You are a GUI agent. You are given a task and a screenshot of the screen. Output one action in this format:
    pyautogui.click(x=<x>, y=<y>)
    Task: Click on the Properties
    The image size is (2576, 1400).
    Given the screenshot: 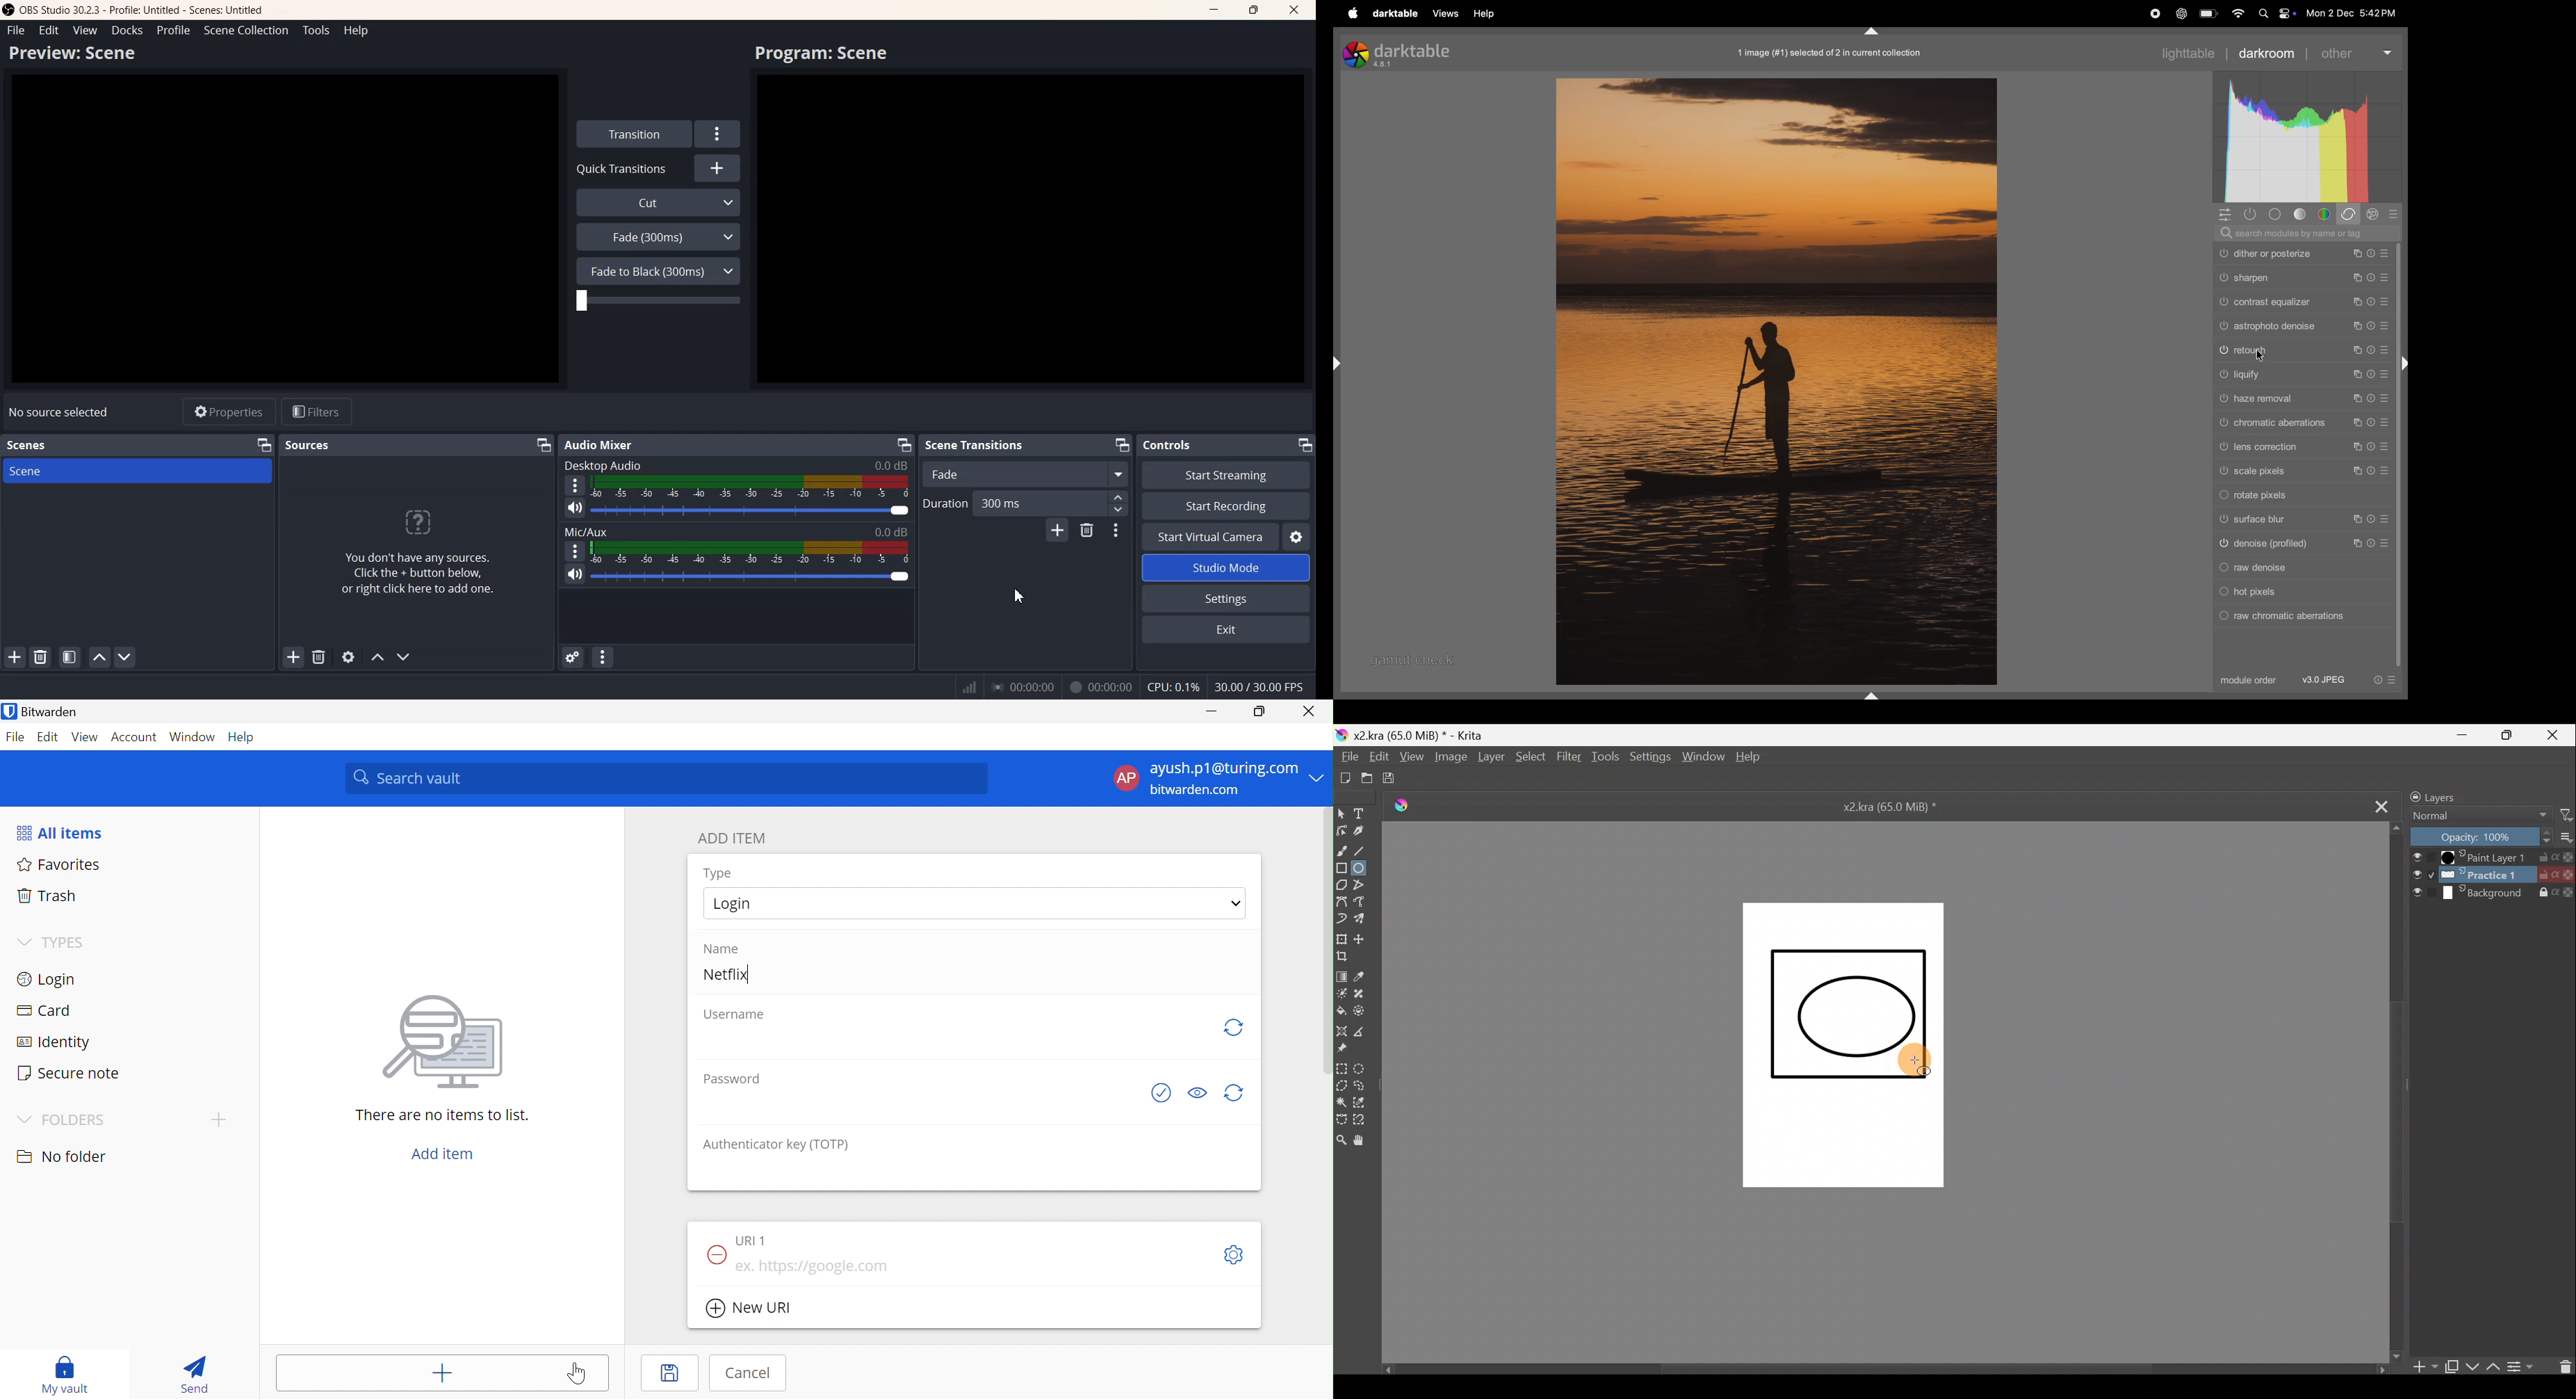 What is the action you would take?
    pyautogui.click(x=228, y=412)
    